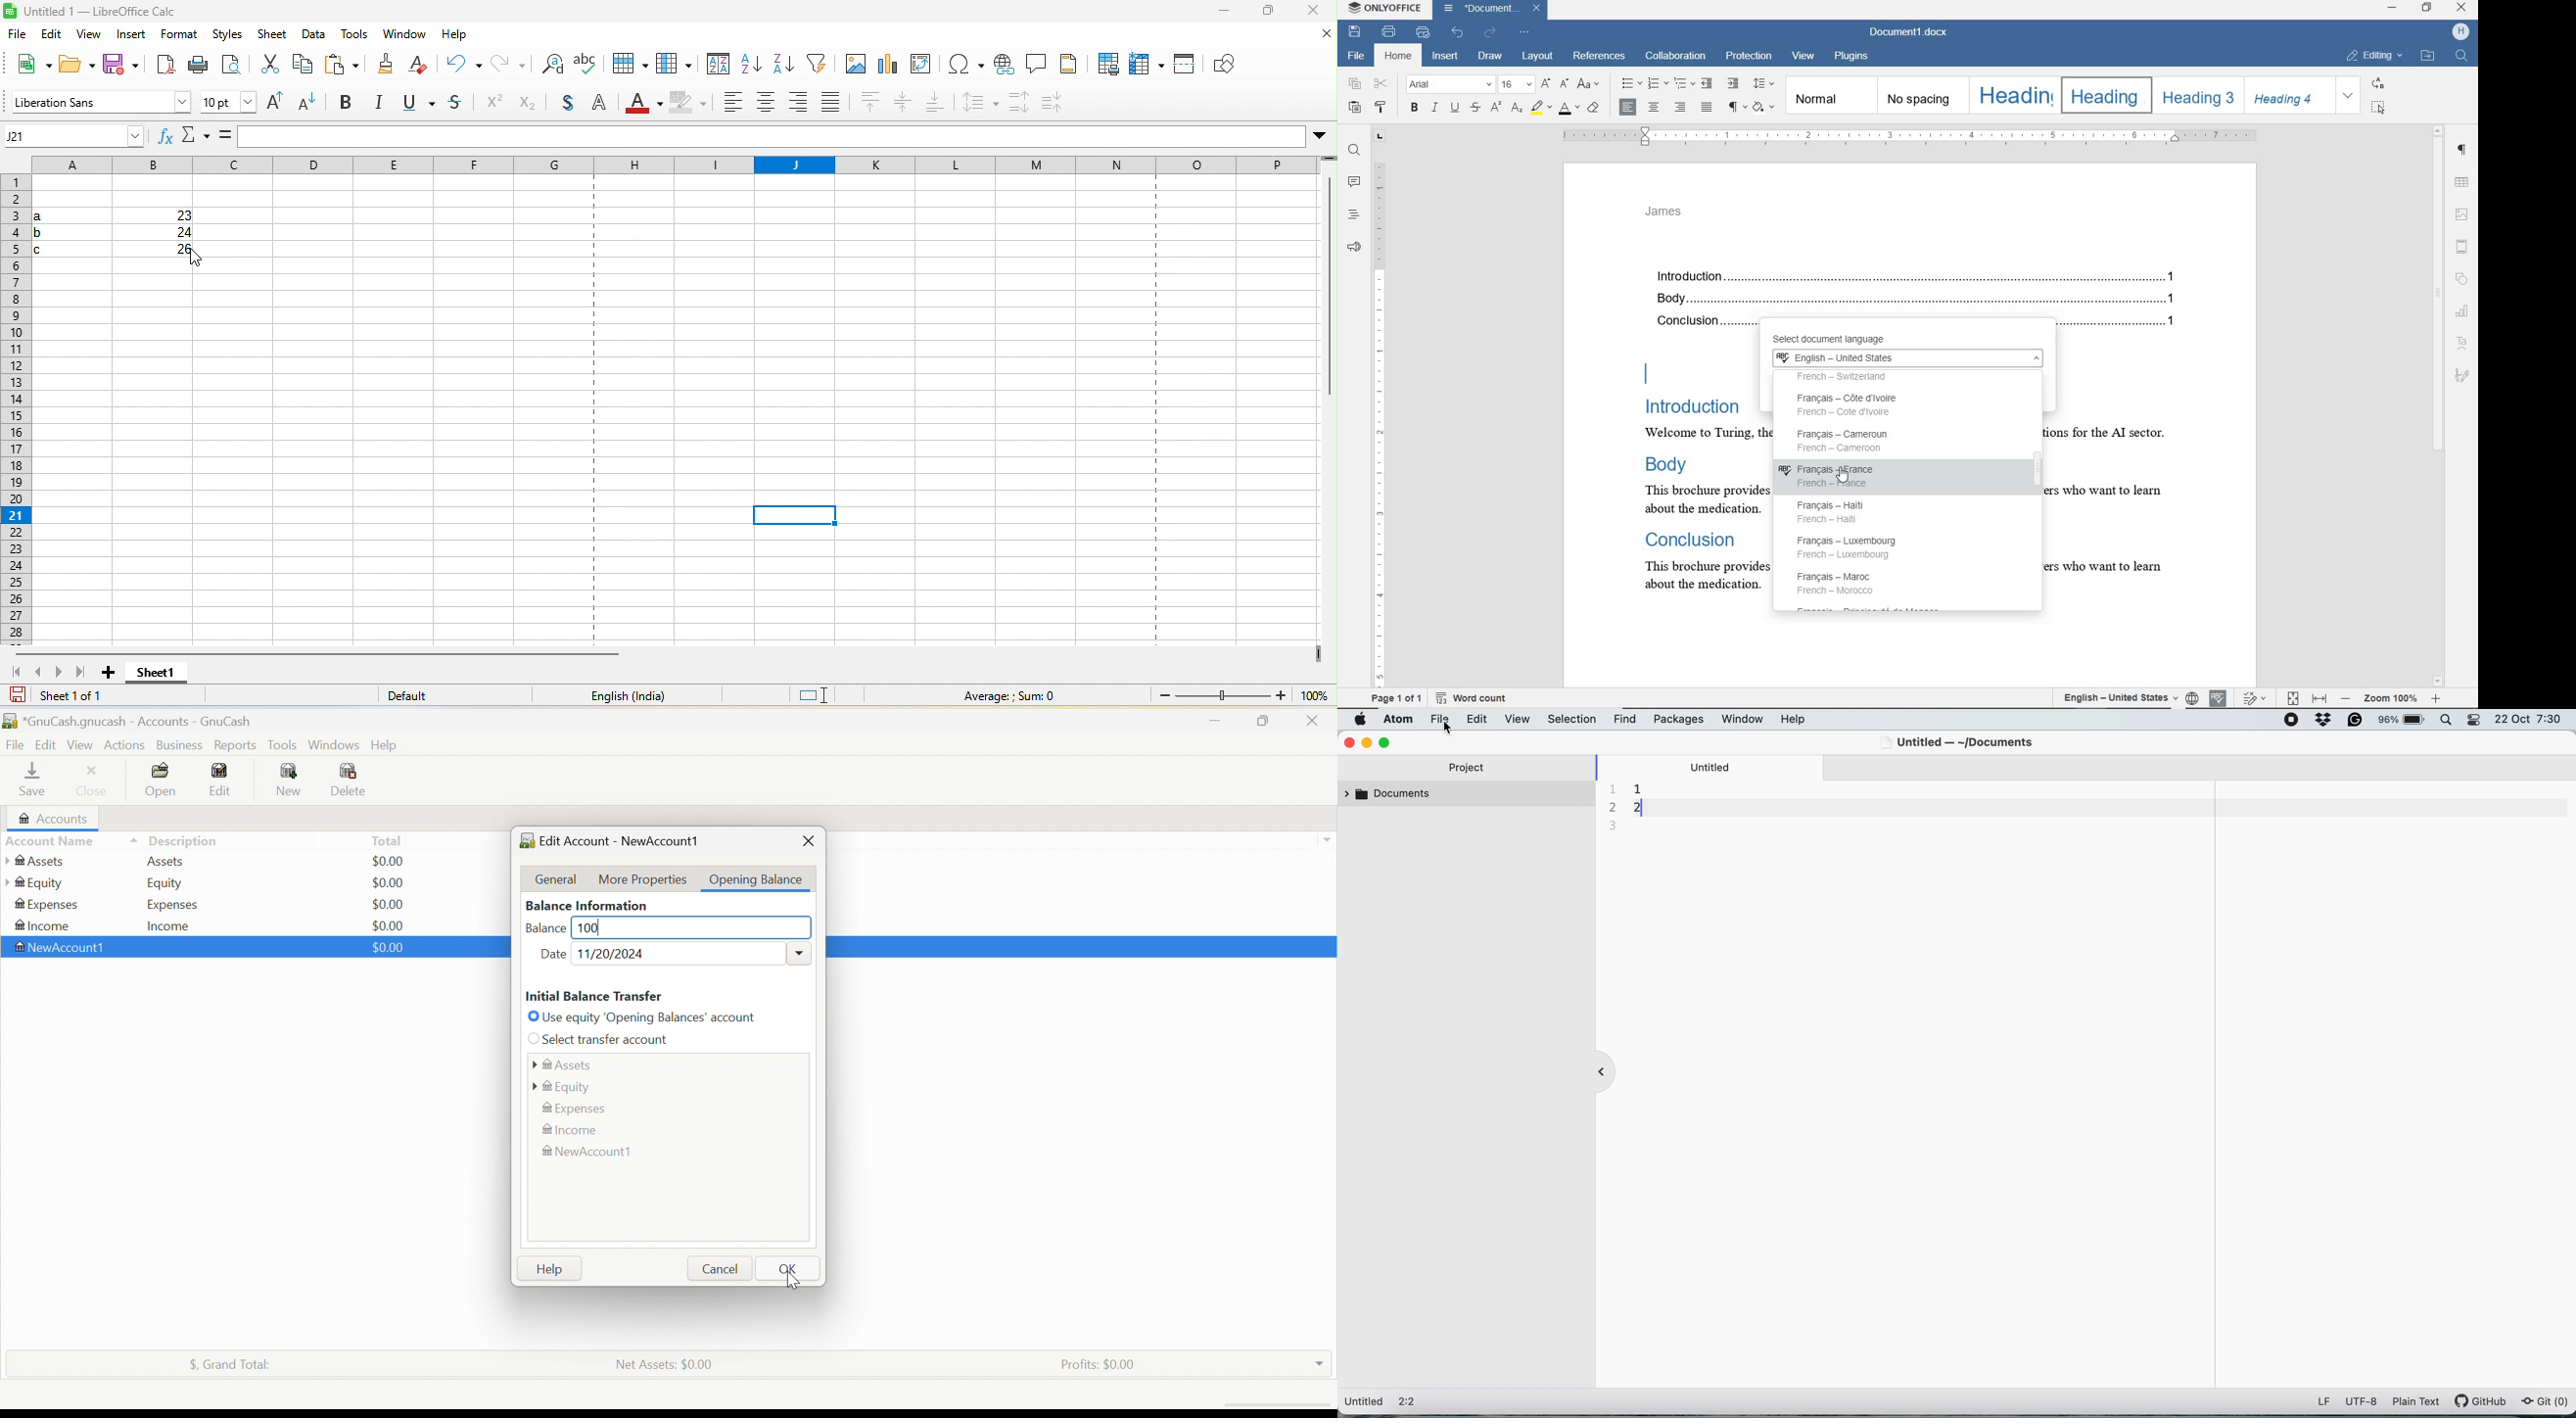 The height and width of the screenshot is (1428, 2576). What do you see at coordinates (1676, 57) in the screenshot?
I see `collaboration` at bounding box center [1676, 57].